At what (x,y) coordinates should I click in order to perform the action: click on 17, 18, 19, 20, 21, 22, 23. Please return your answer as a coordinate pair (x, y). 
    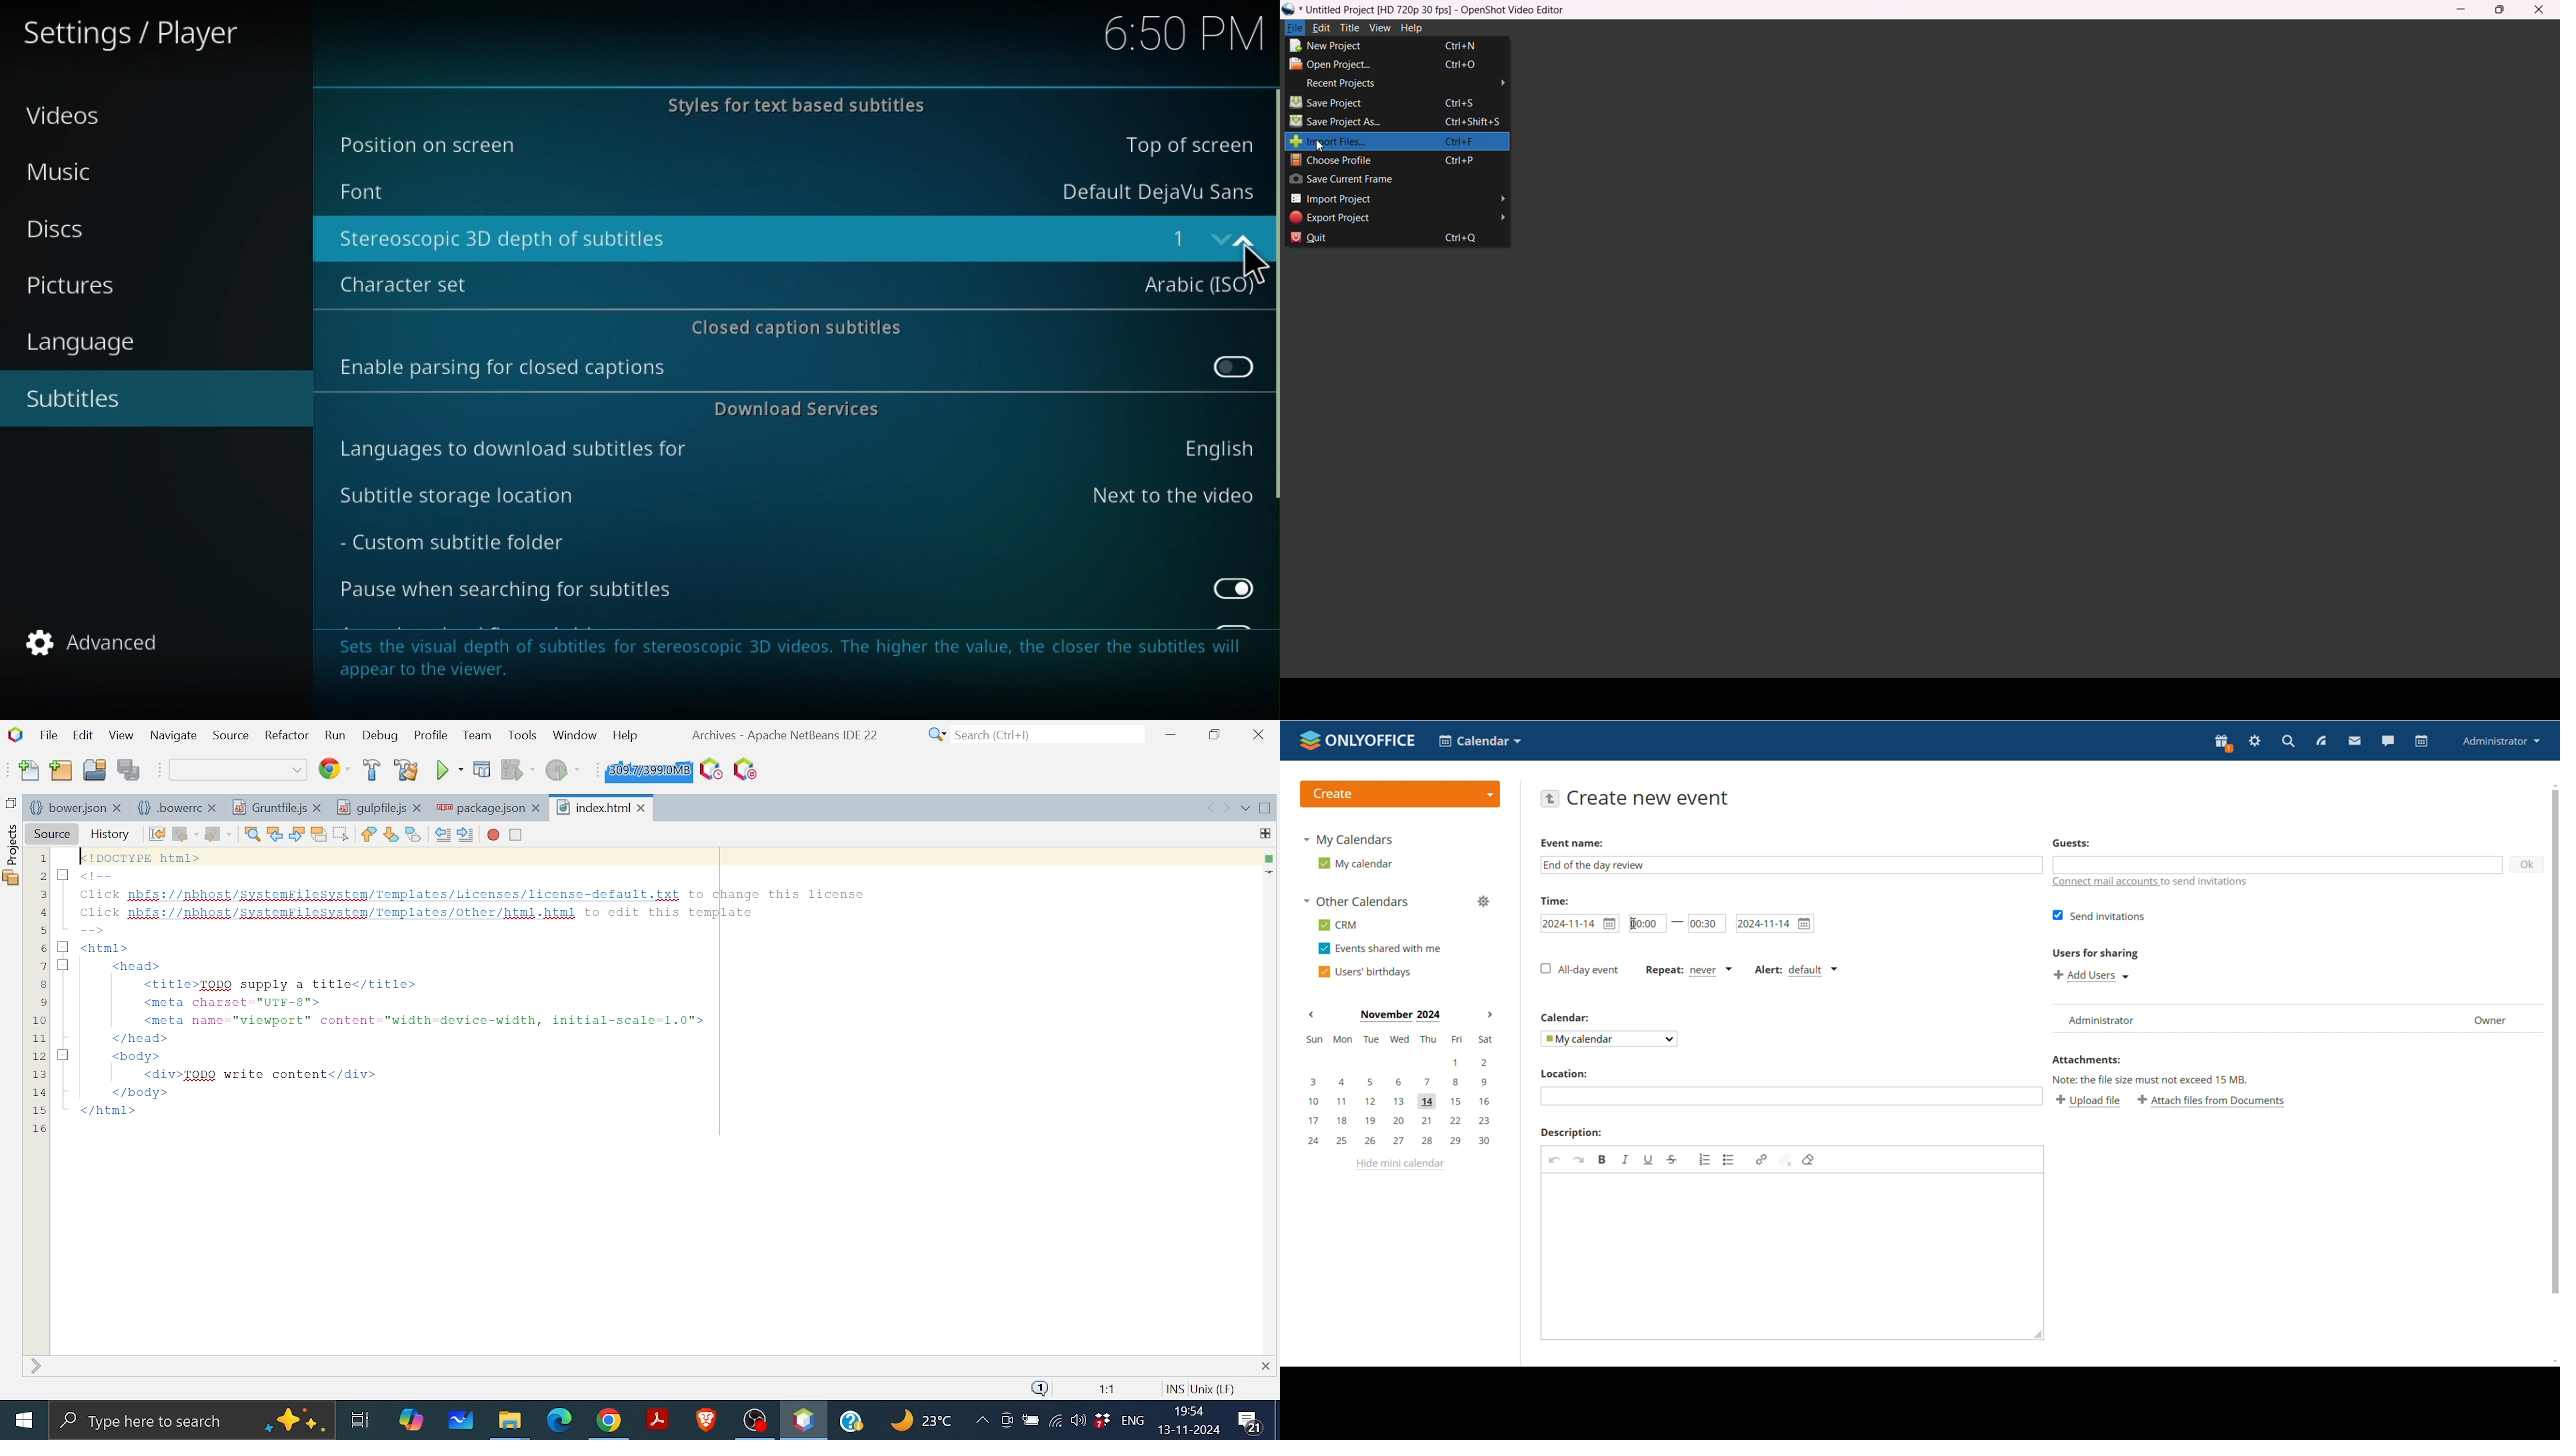
    Looking at the image, I should click on (1403, 1121).